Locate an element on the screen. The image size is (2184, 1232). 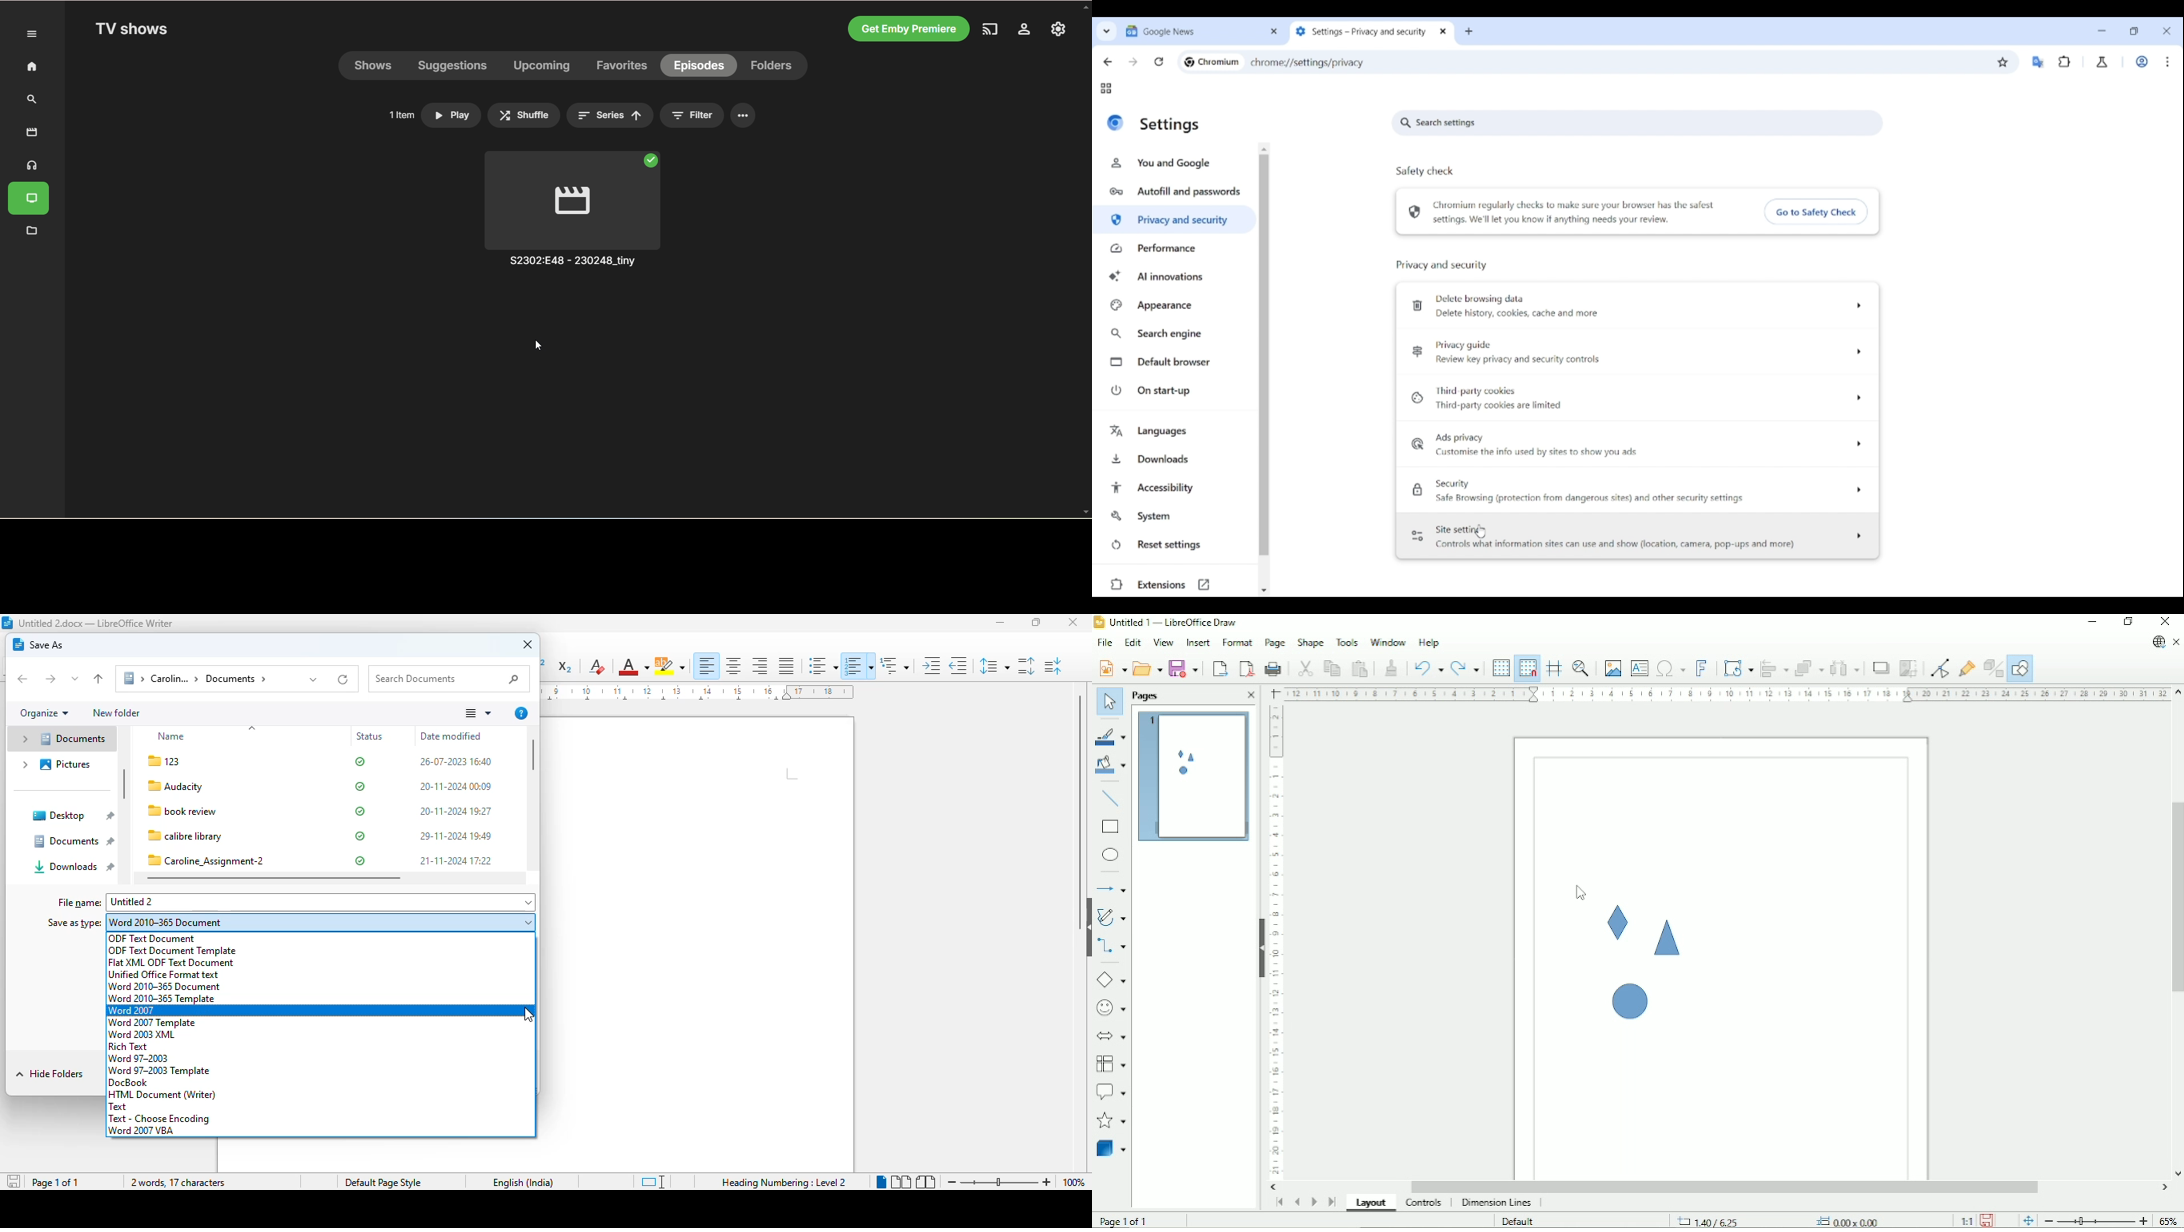
Insert image is located at coordinates (1613, 669).